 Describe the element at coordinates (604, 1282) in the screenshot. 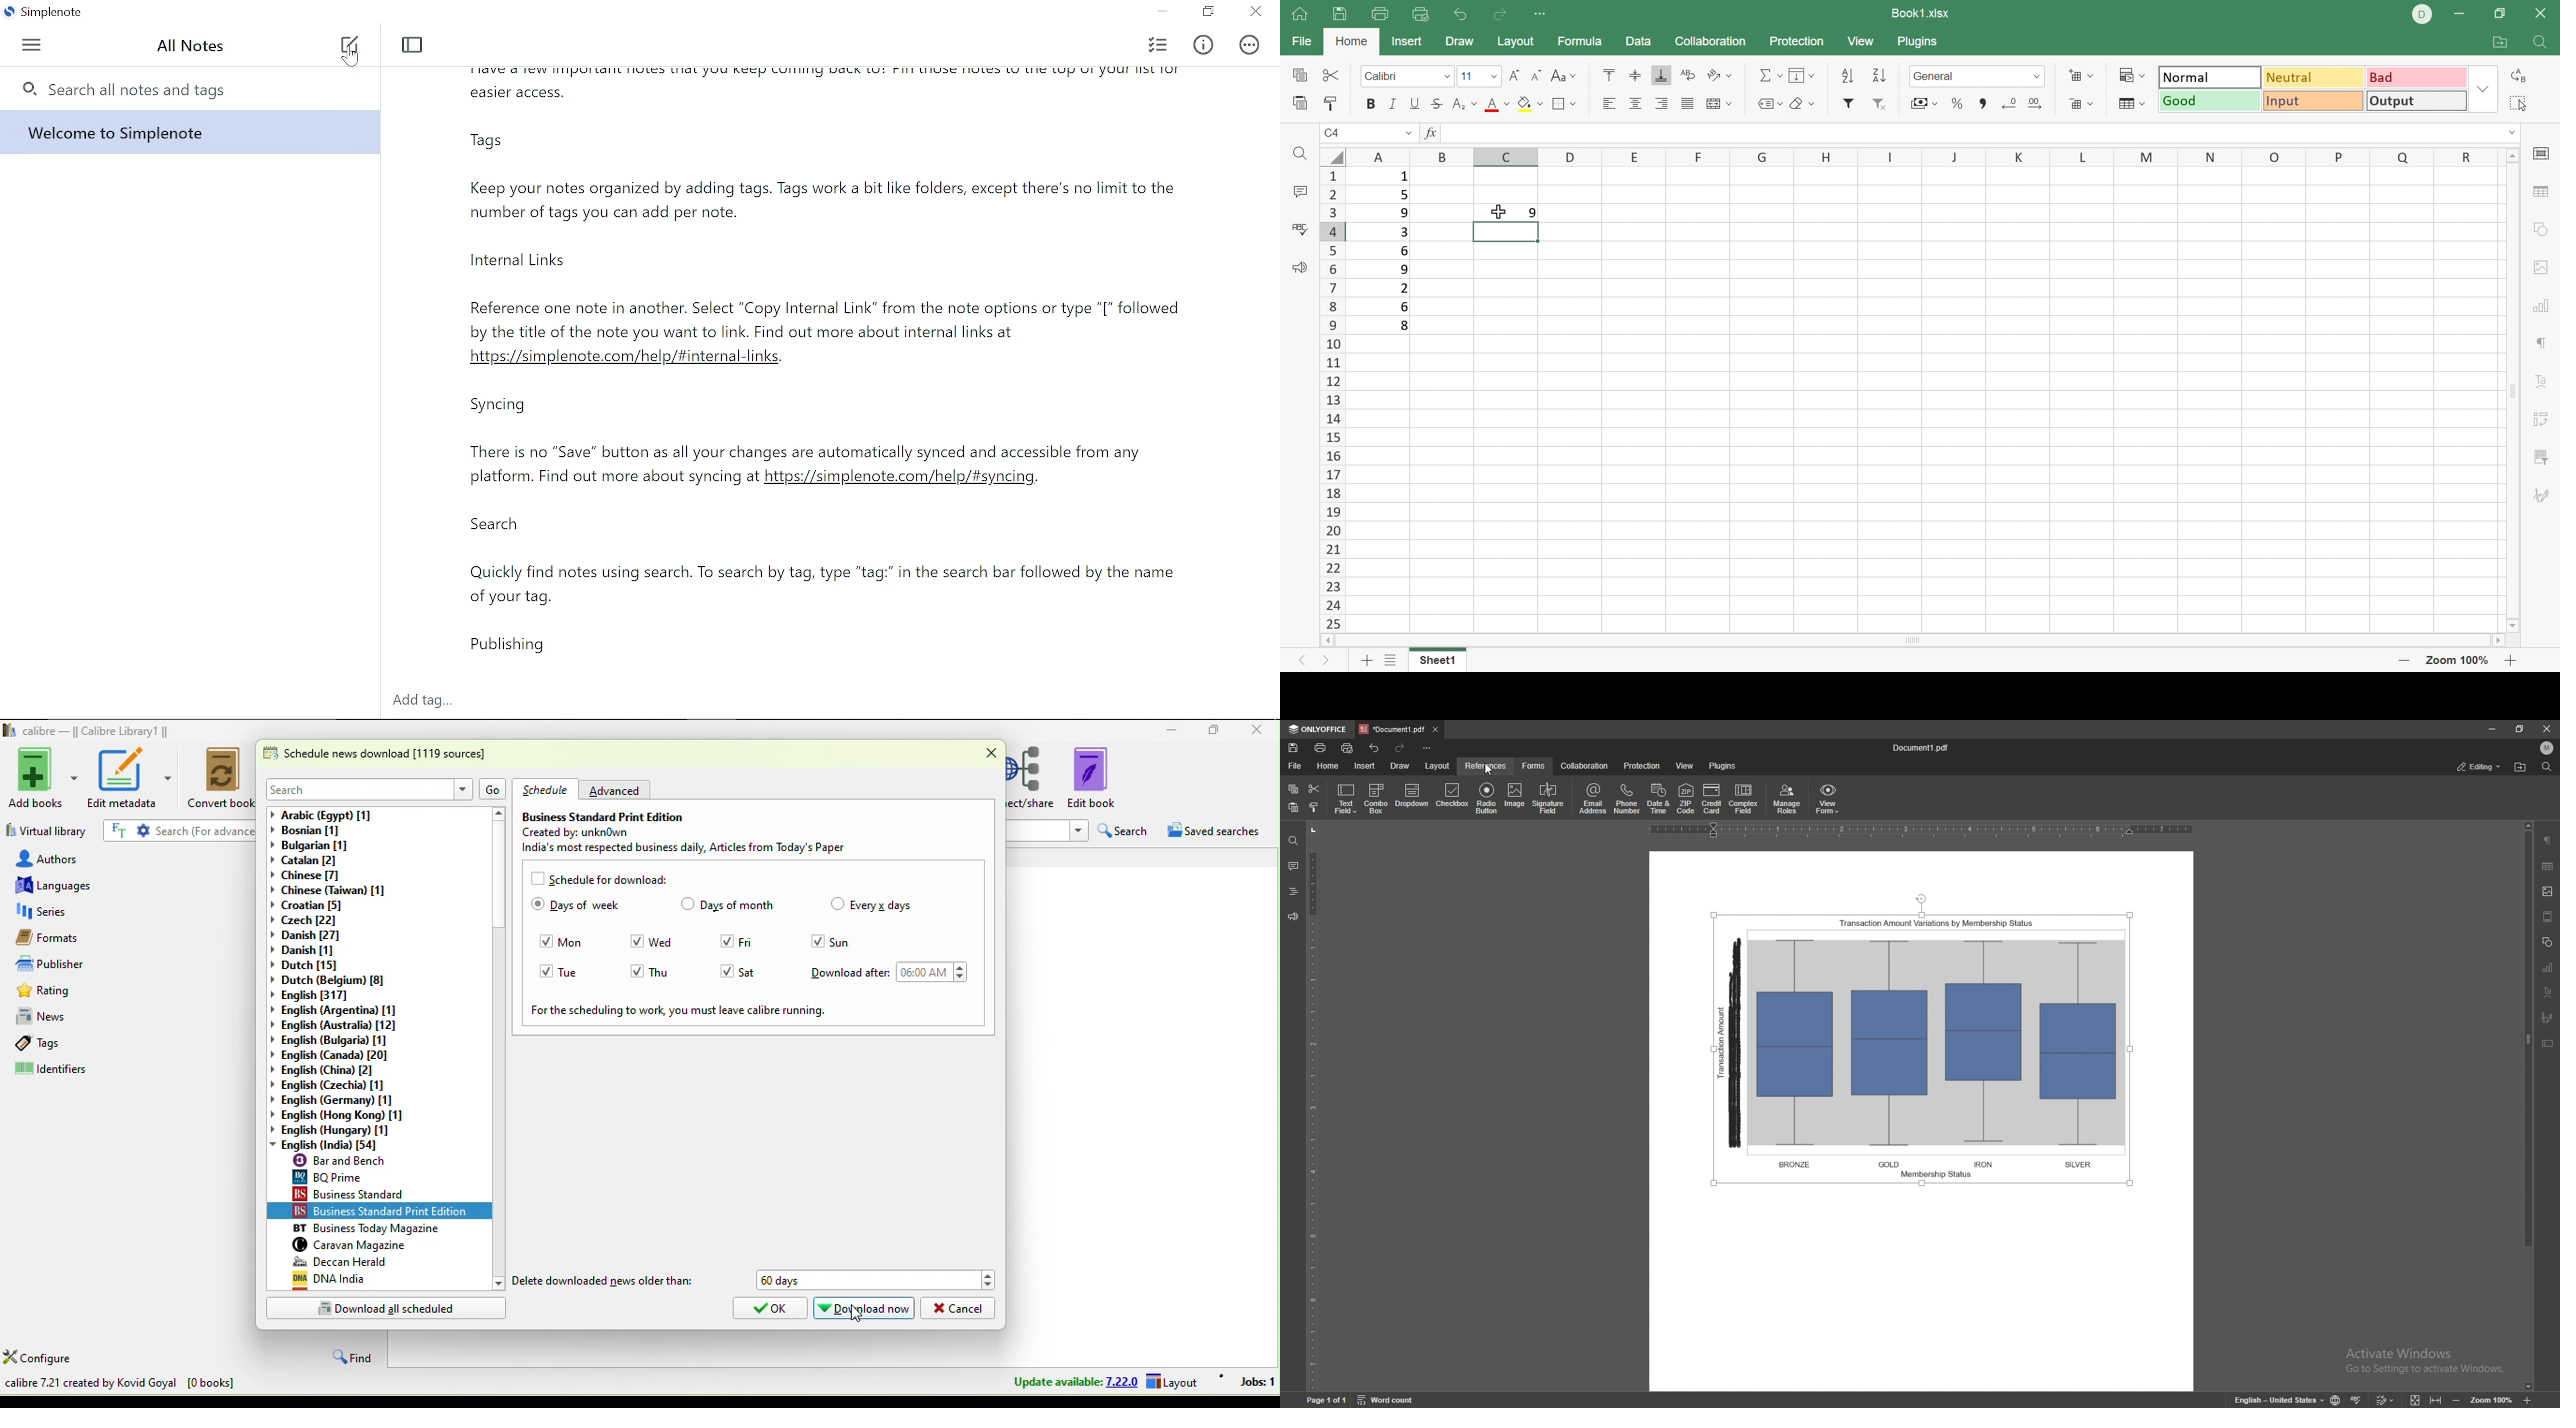

I see `delete downloaded news older than` at that location.